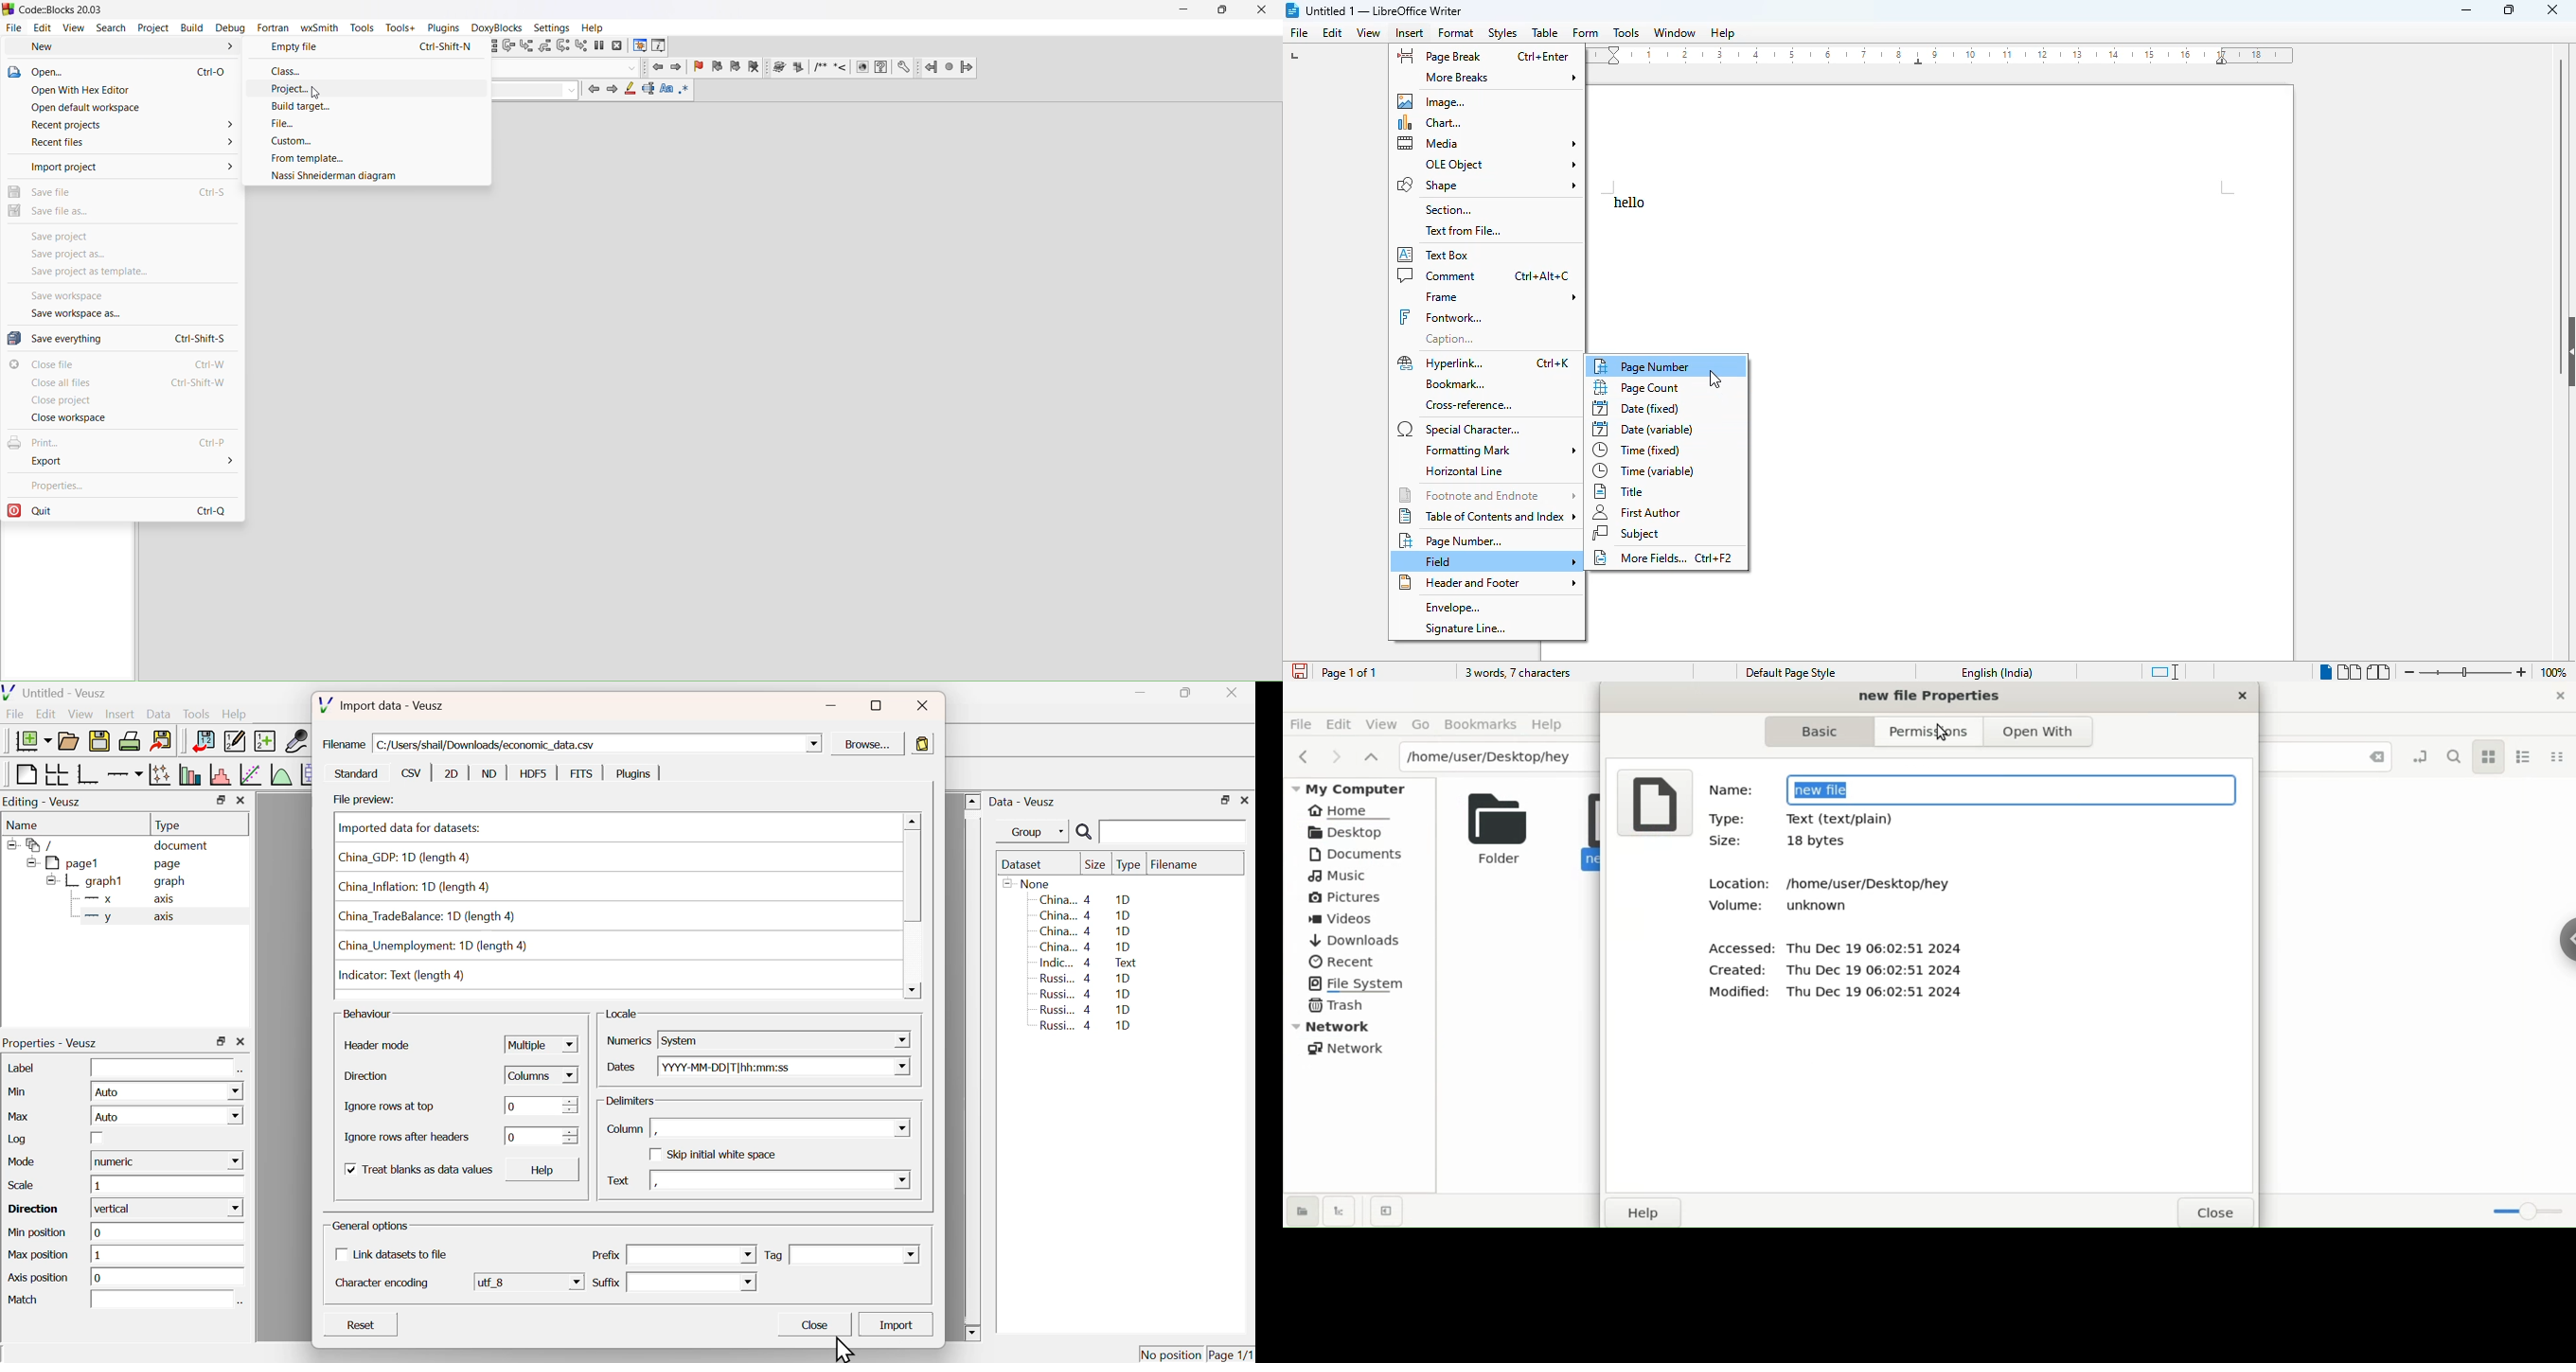 This screenshot has height=1372, width=2576. What do you see at coordinates (628, 1040) in the screenshot?
I see `Numerics` at bounding box center [628, 1040].